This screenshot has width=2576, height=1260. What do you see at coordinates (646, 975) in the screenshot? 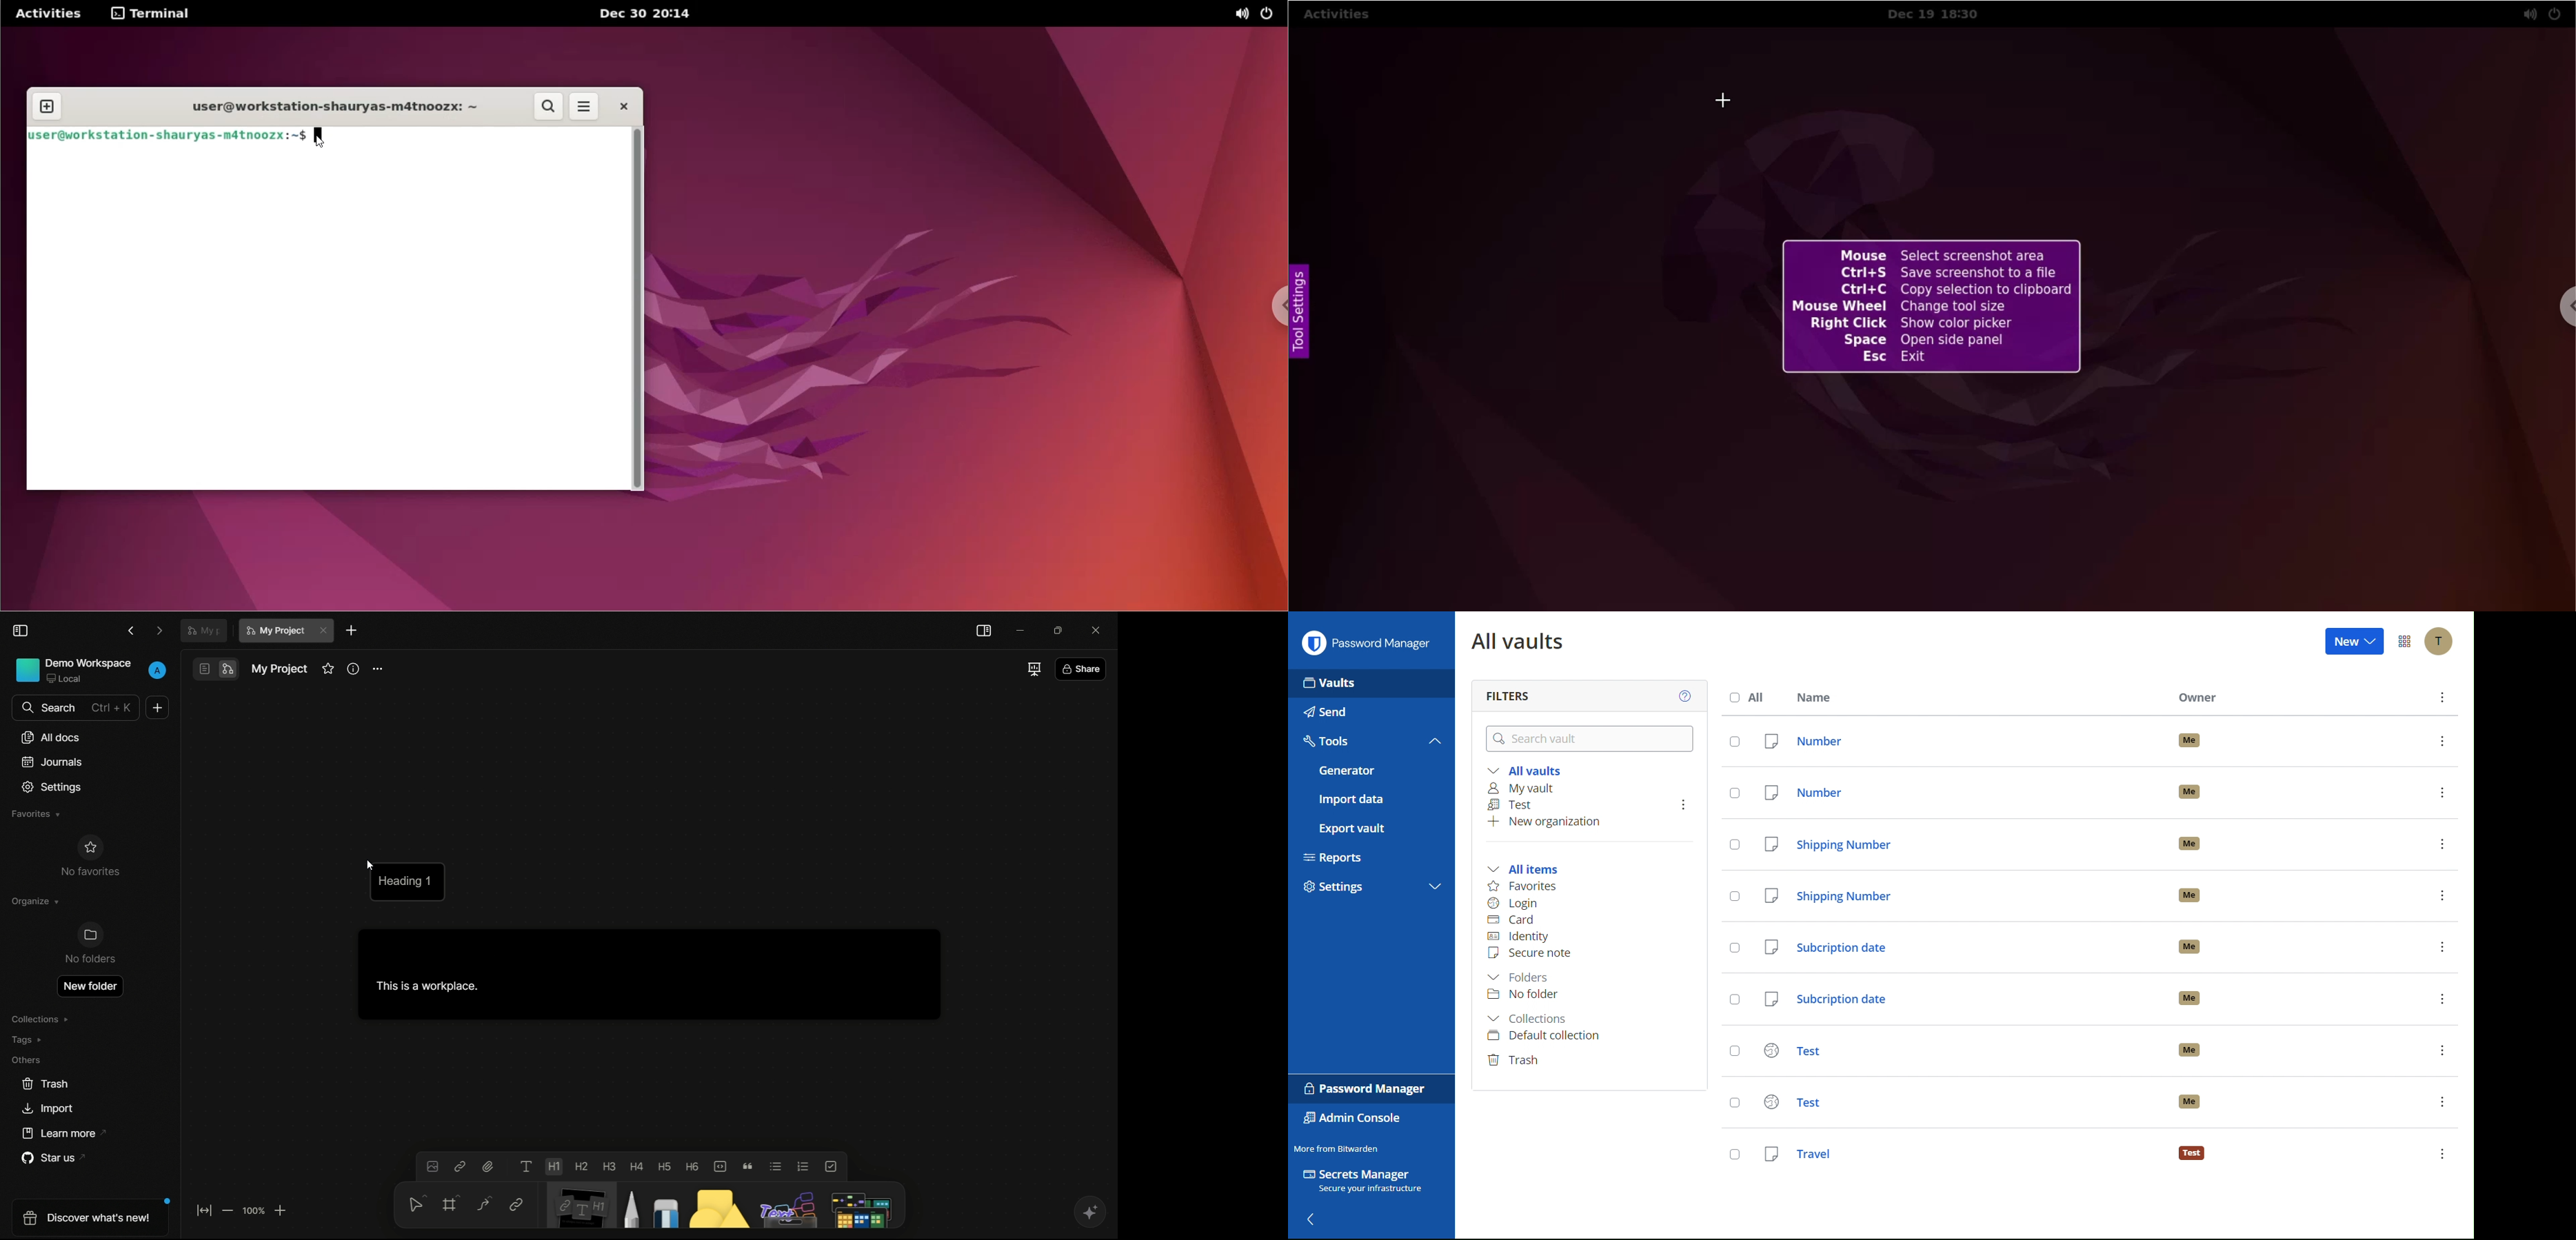
I see `This is a workspace` at bounding box center [646, 975].